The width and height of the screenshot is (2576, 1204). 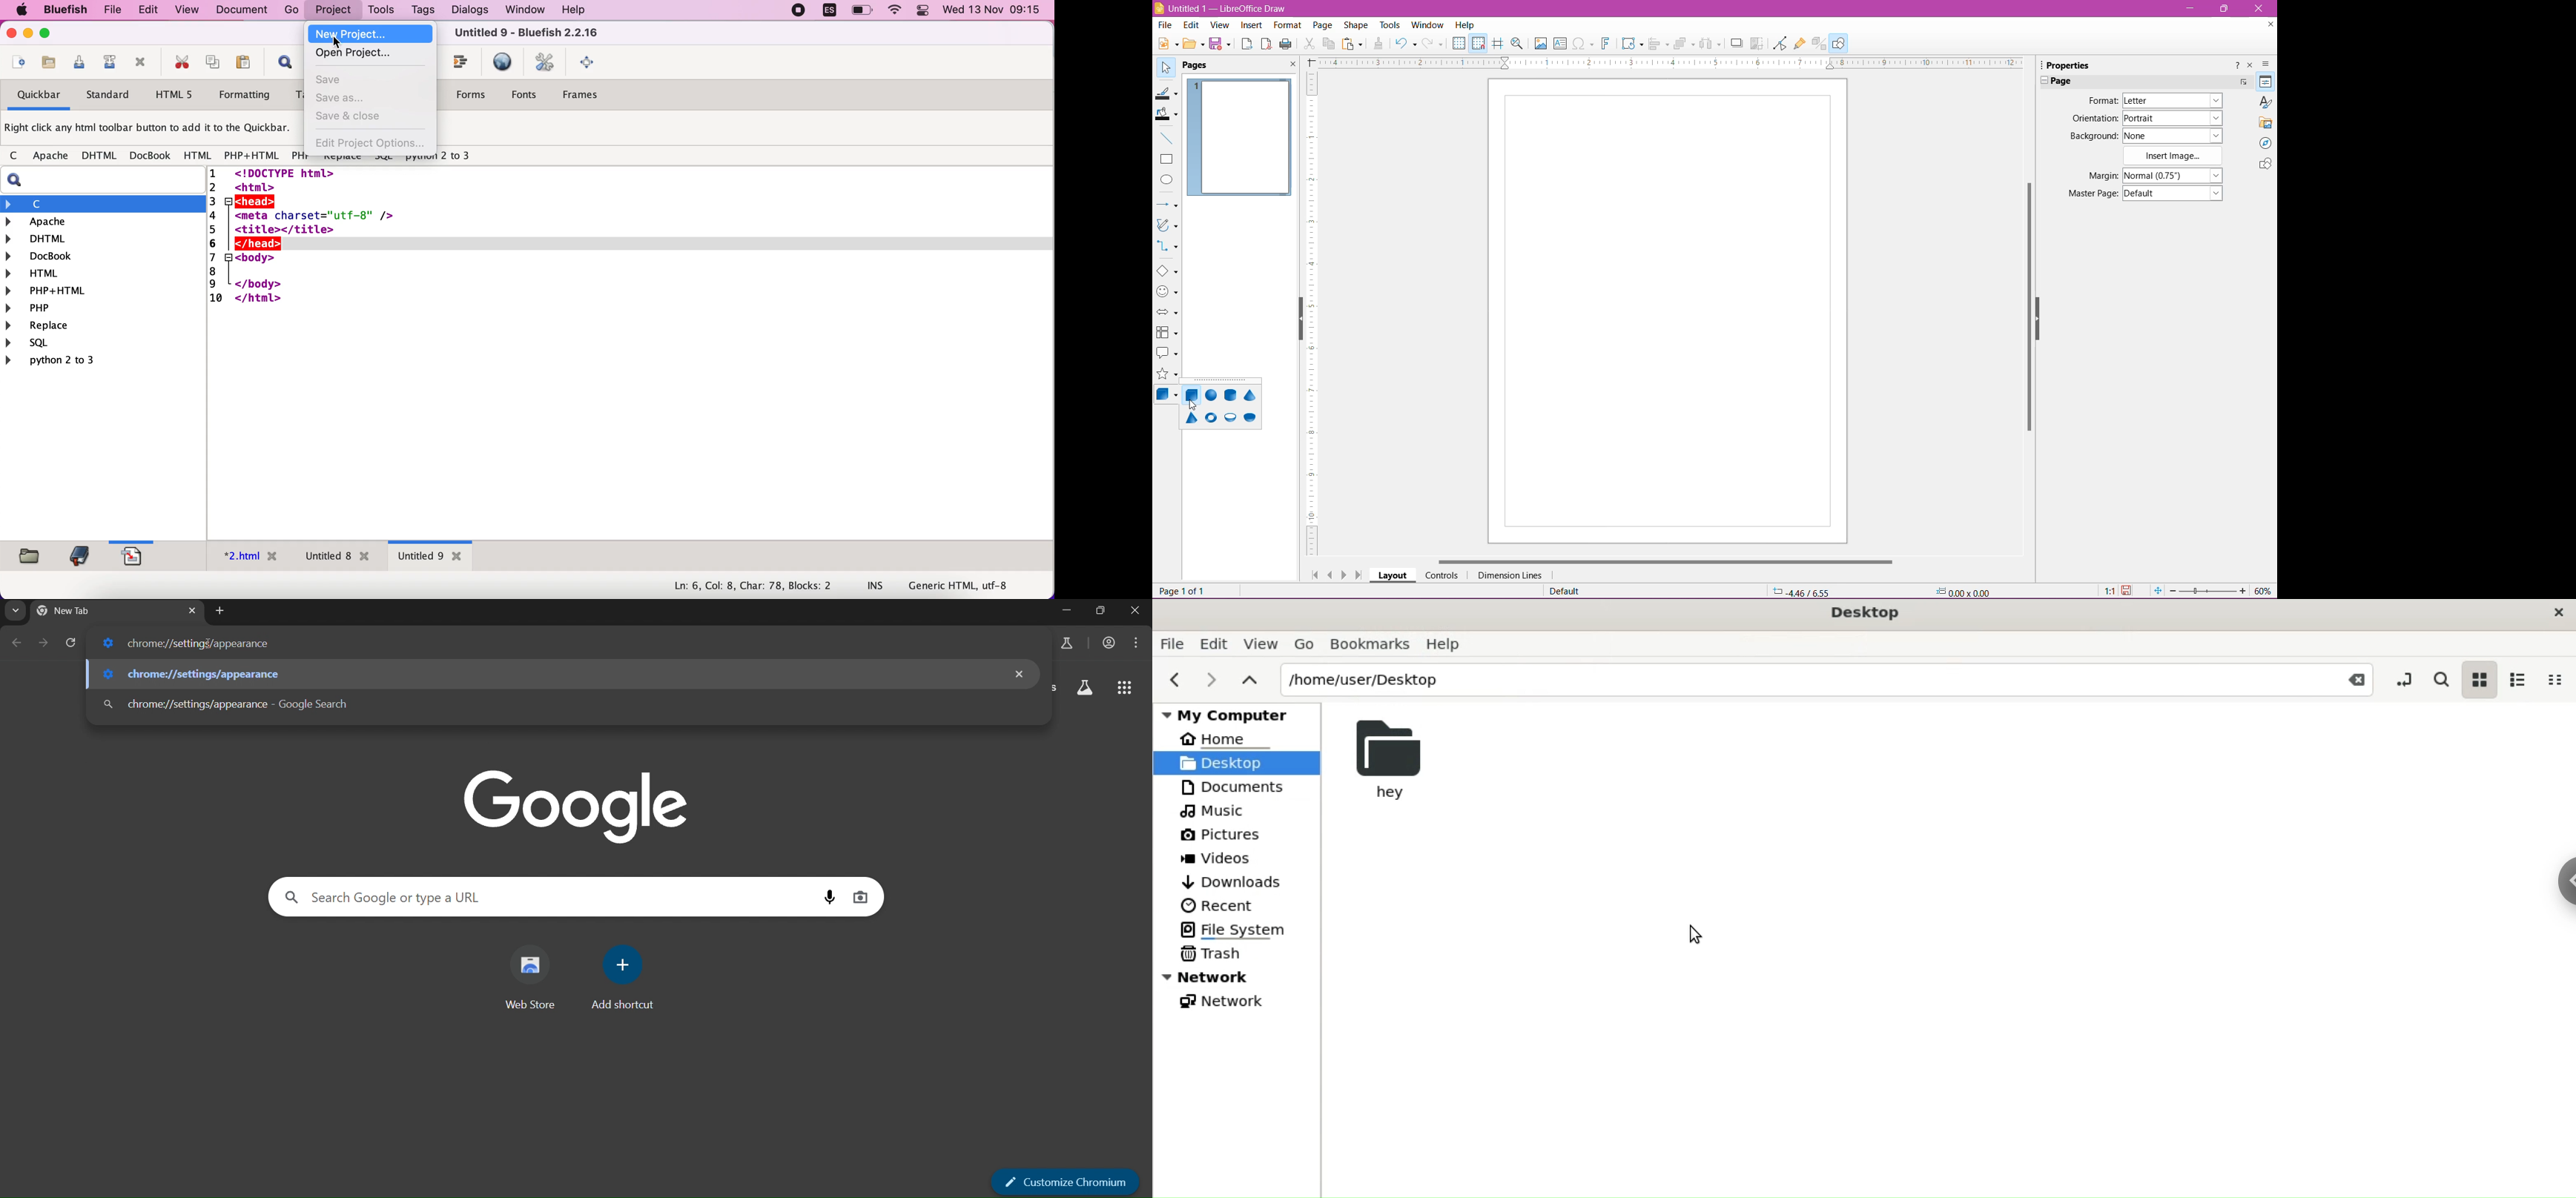 I want to click on Margin, so click(x=2100, y=176).